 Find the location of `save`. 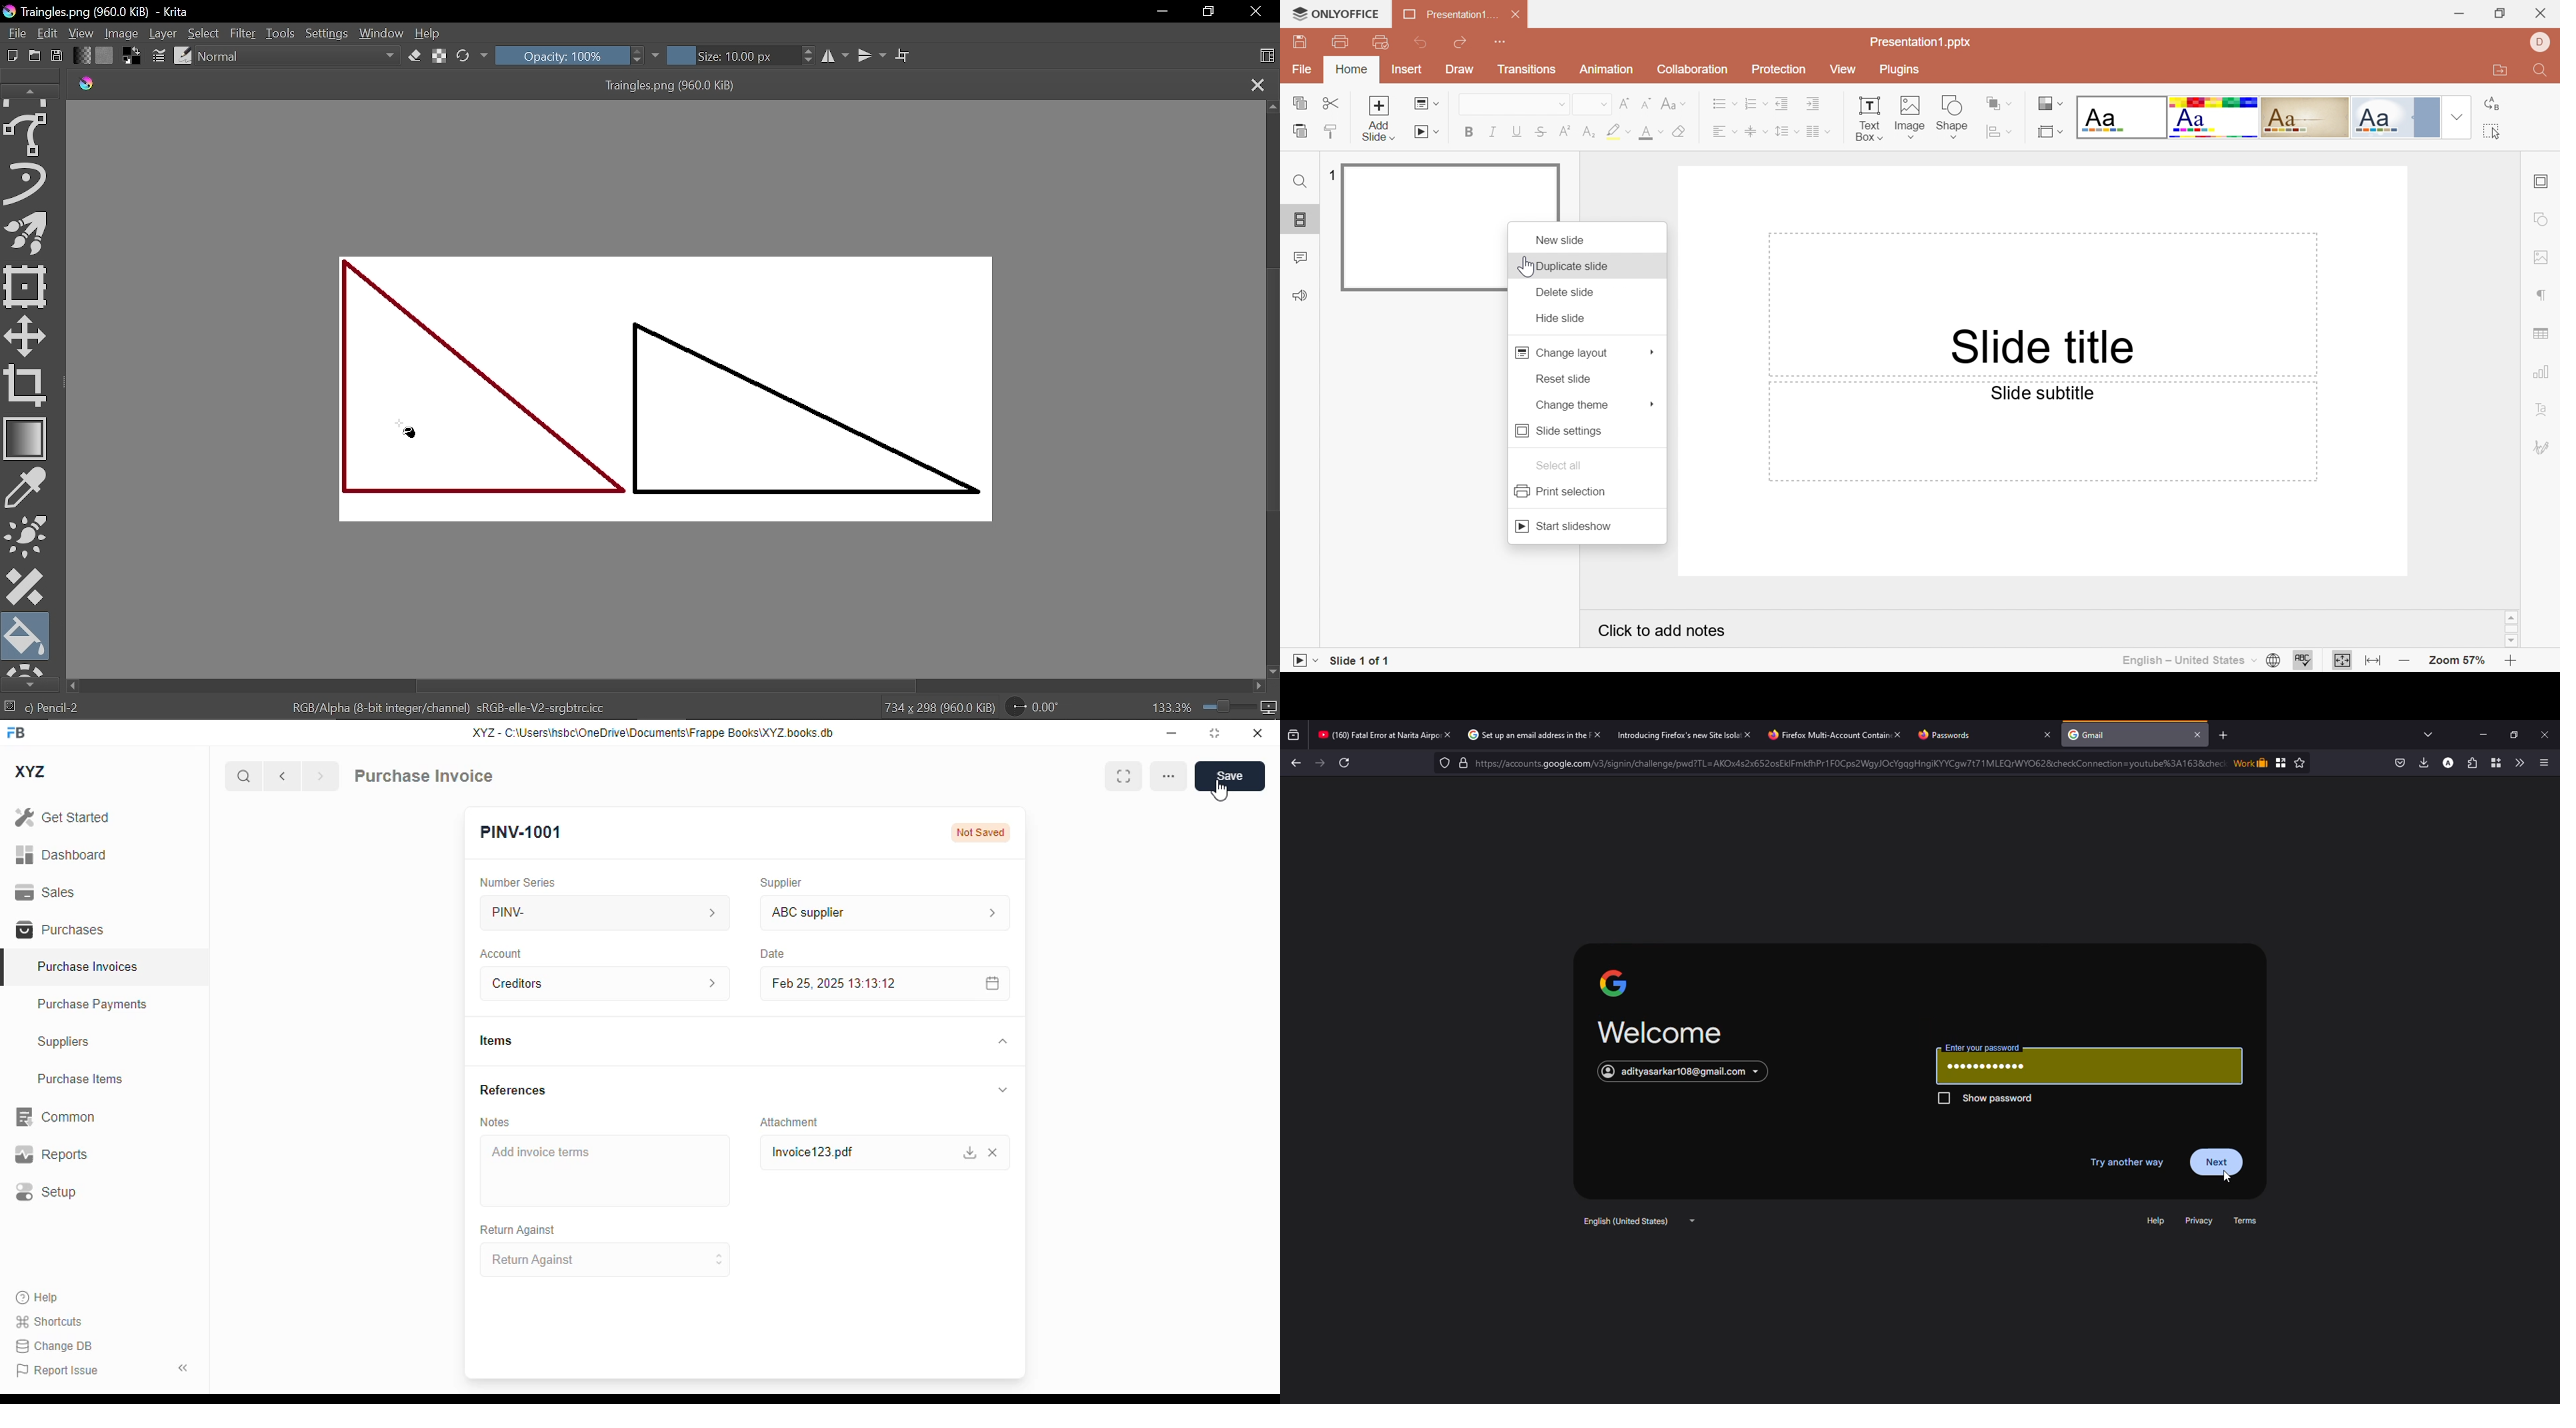

save is located at coordinates (1230, 776).